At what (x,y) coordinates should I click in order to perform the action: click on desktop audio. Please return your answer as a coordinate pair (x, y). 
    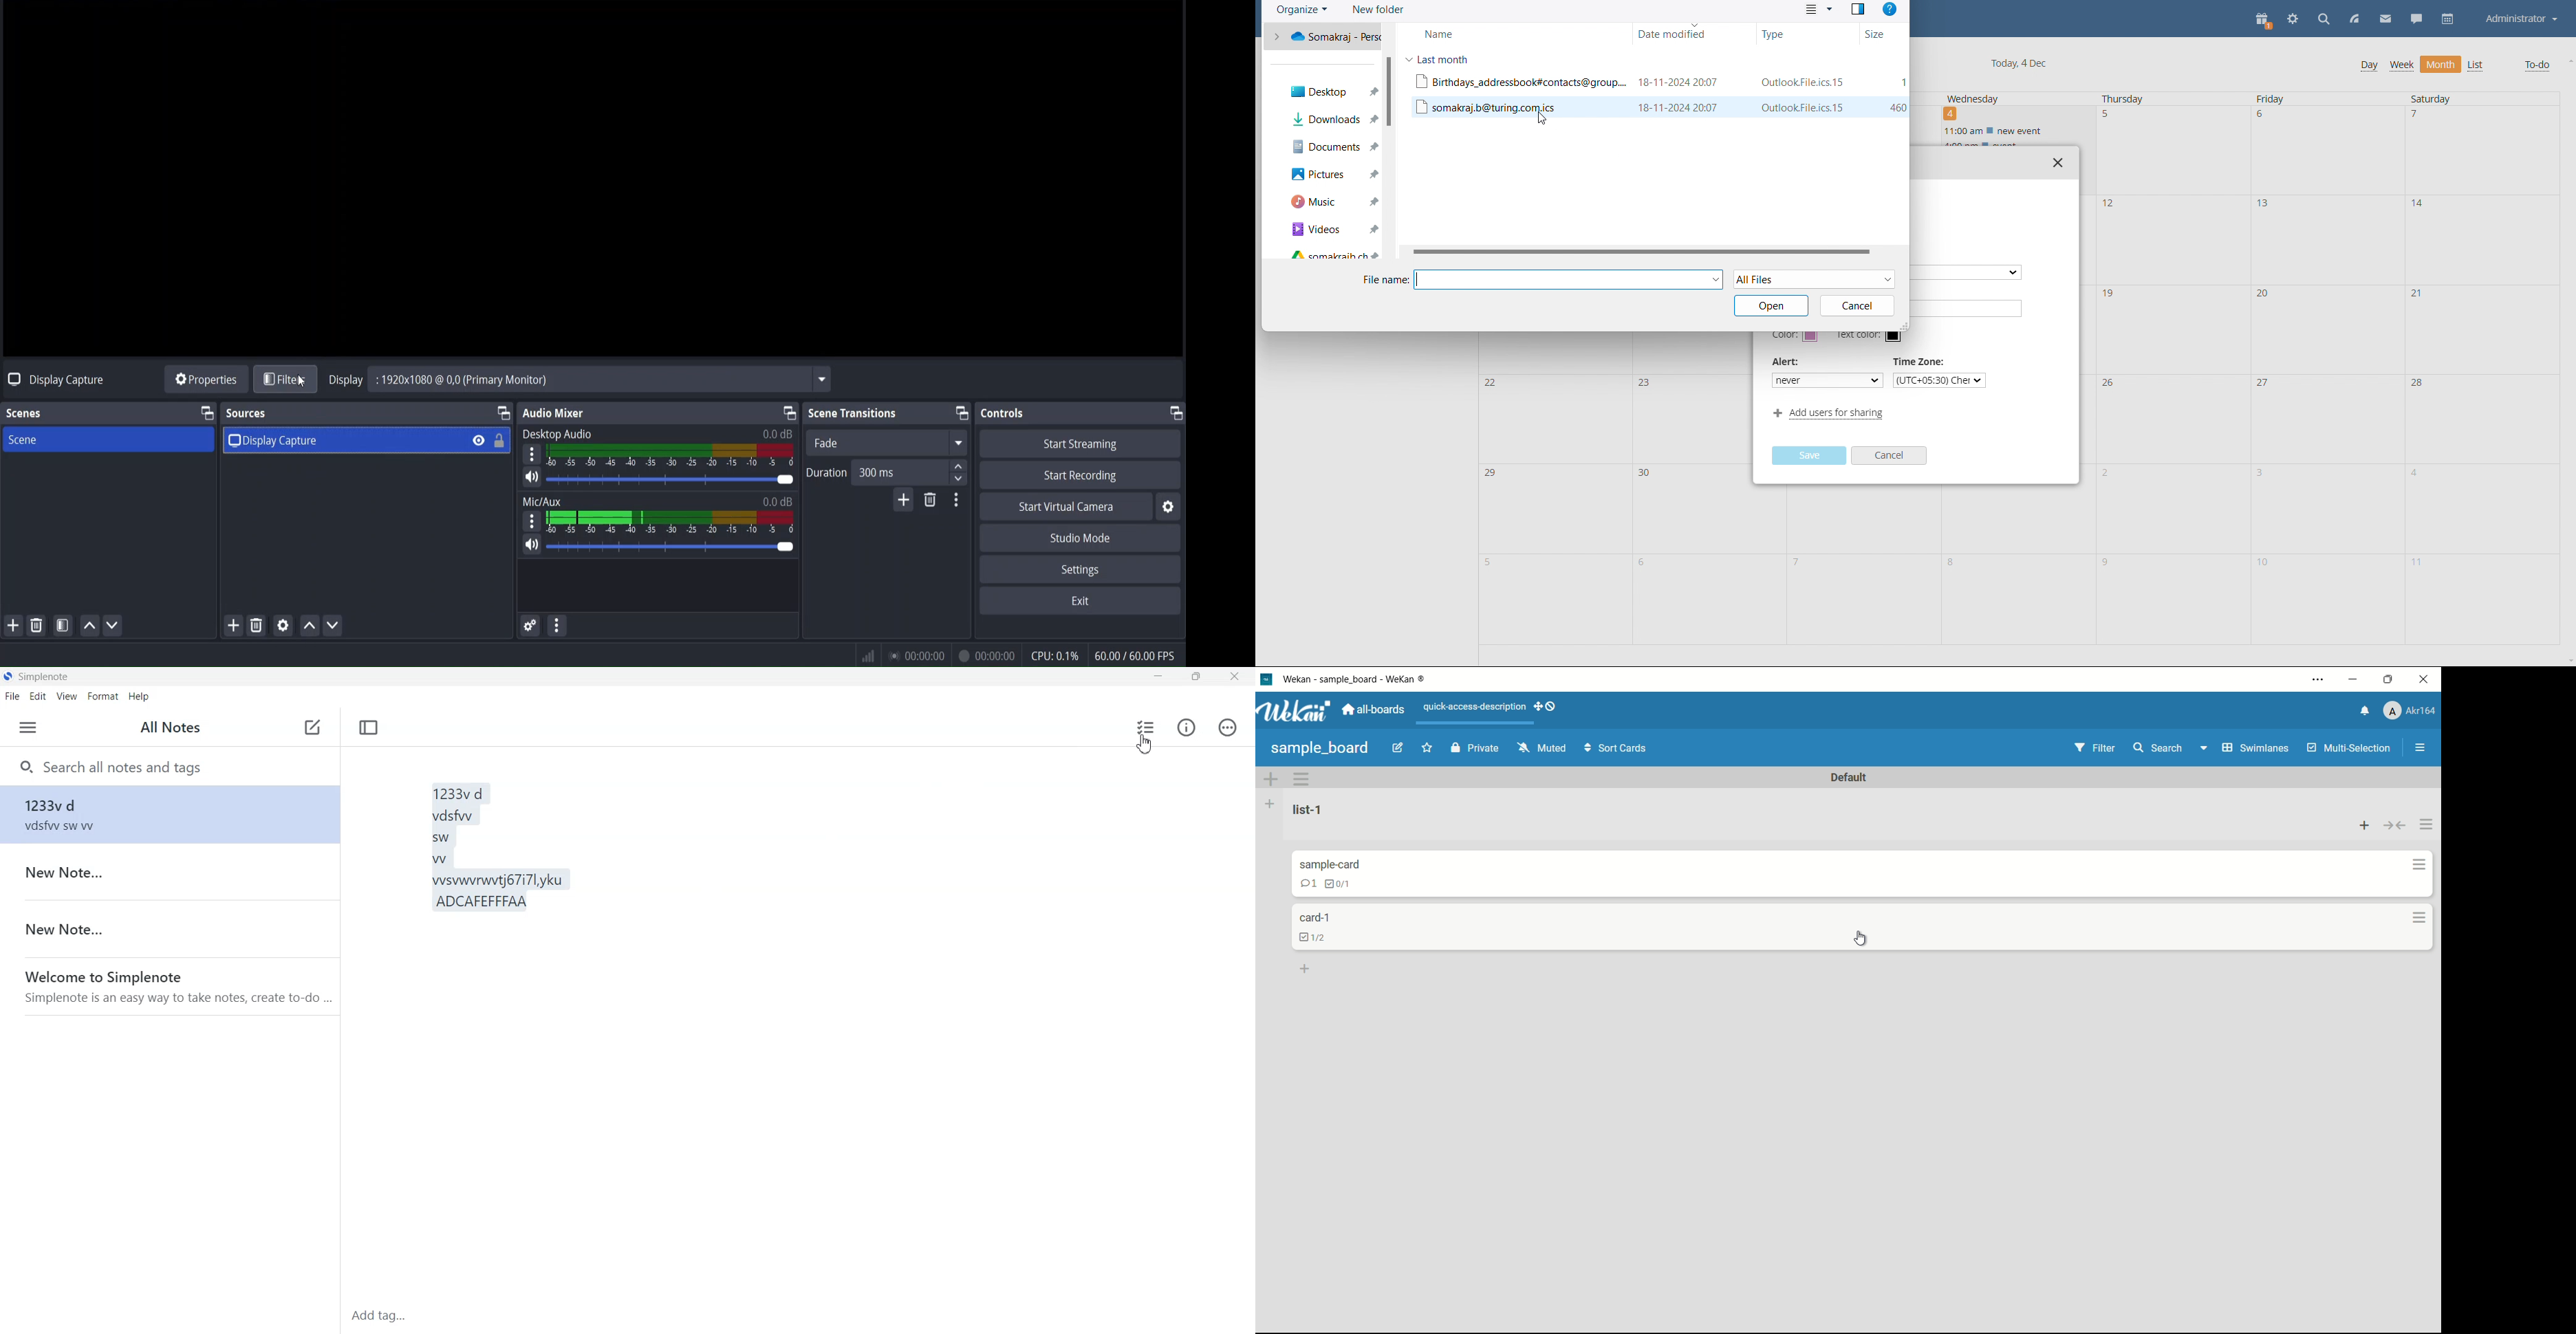
    Looking at the image, I should click on (670, 458).